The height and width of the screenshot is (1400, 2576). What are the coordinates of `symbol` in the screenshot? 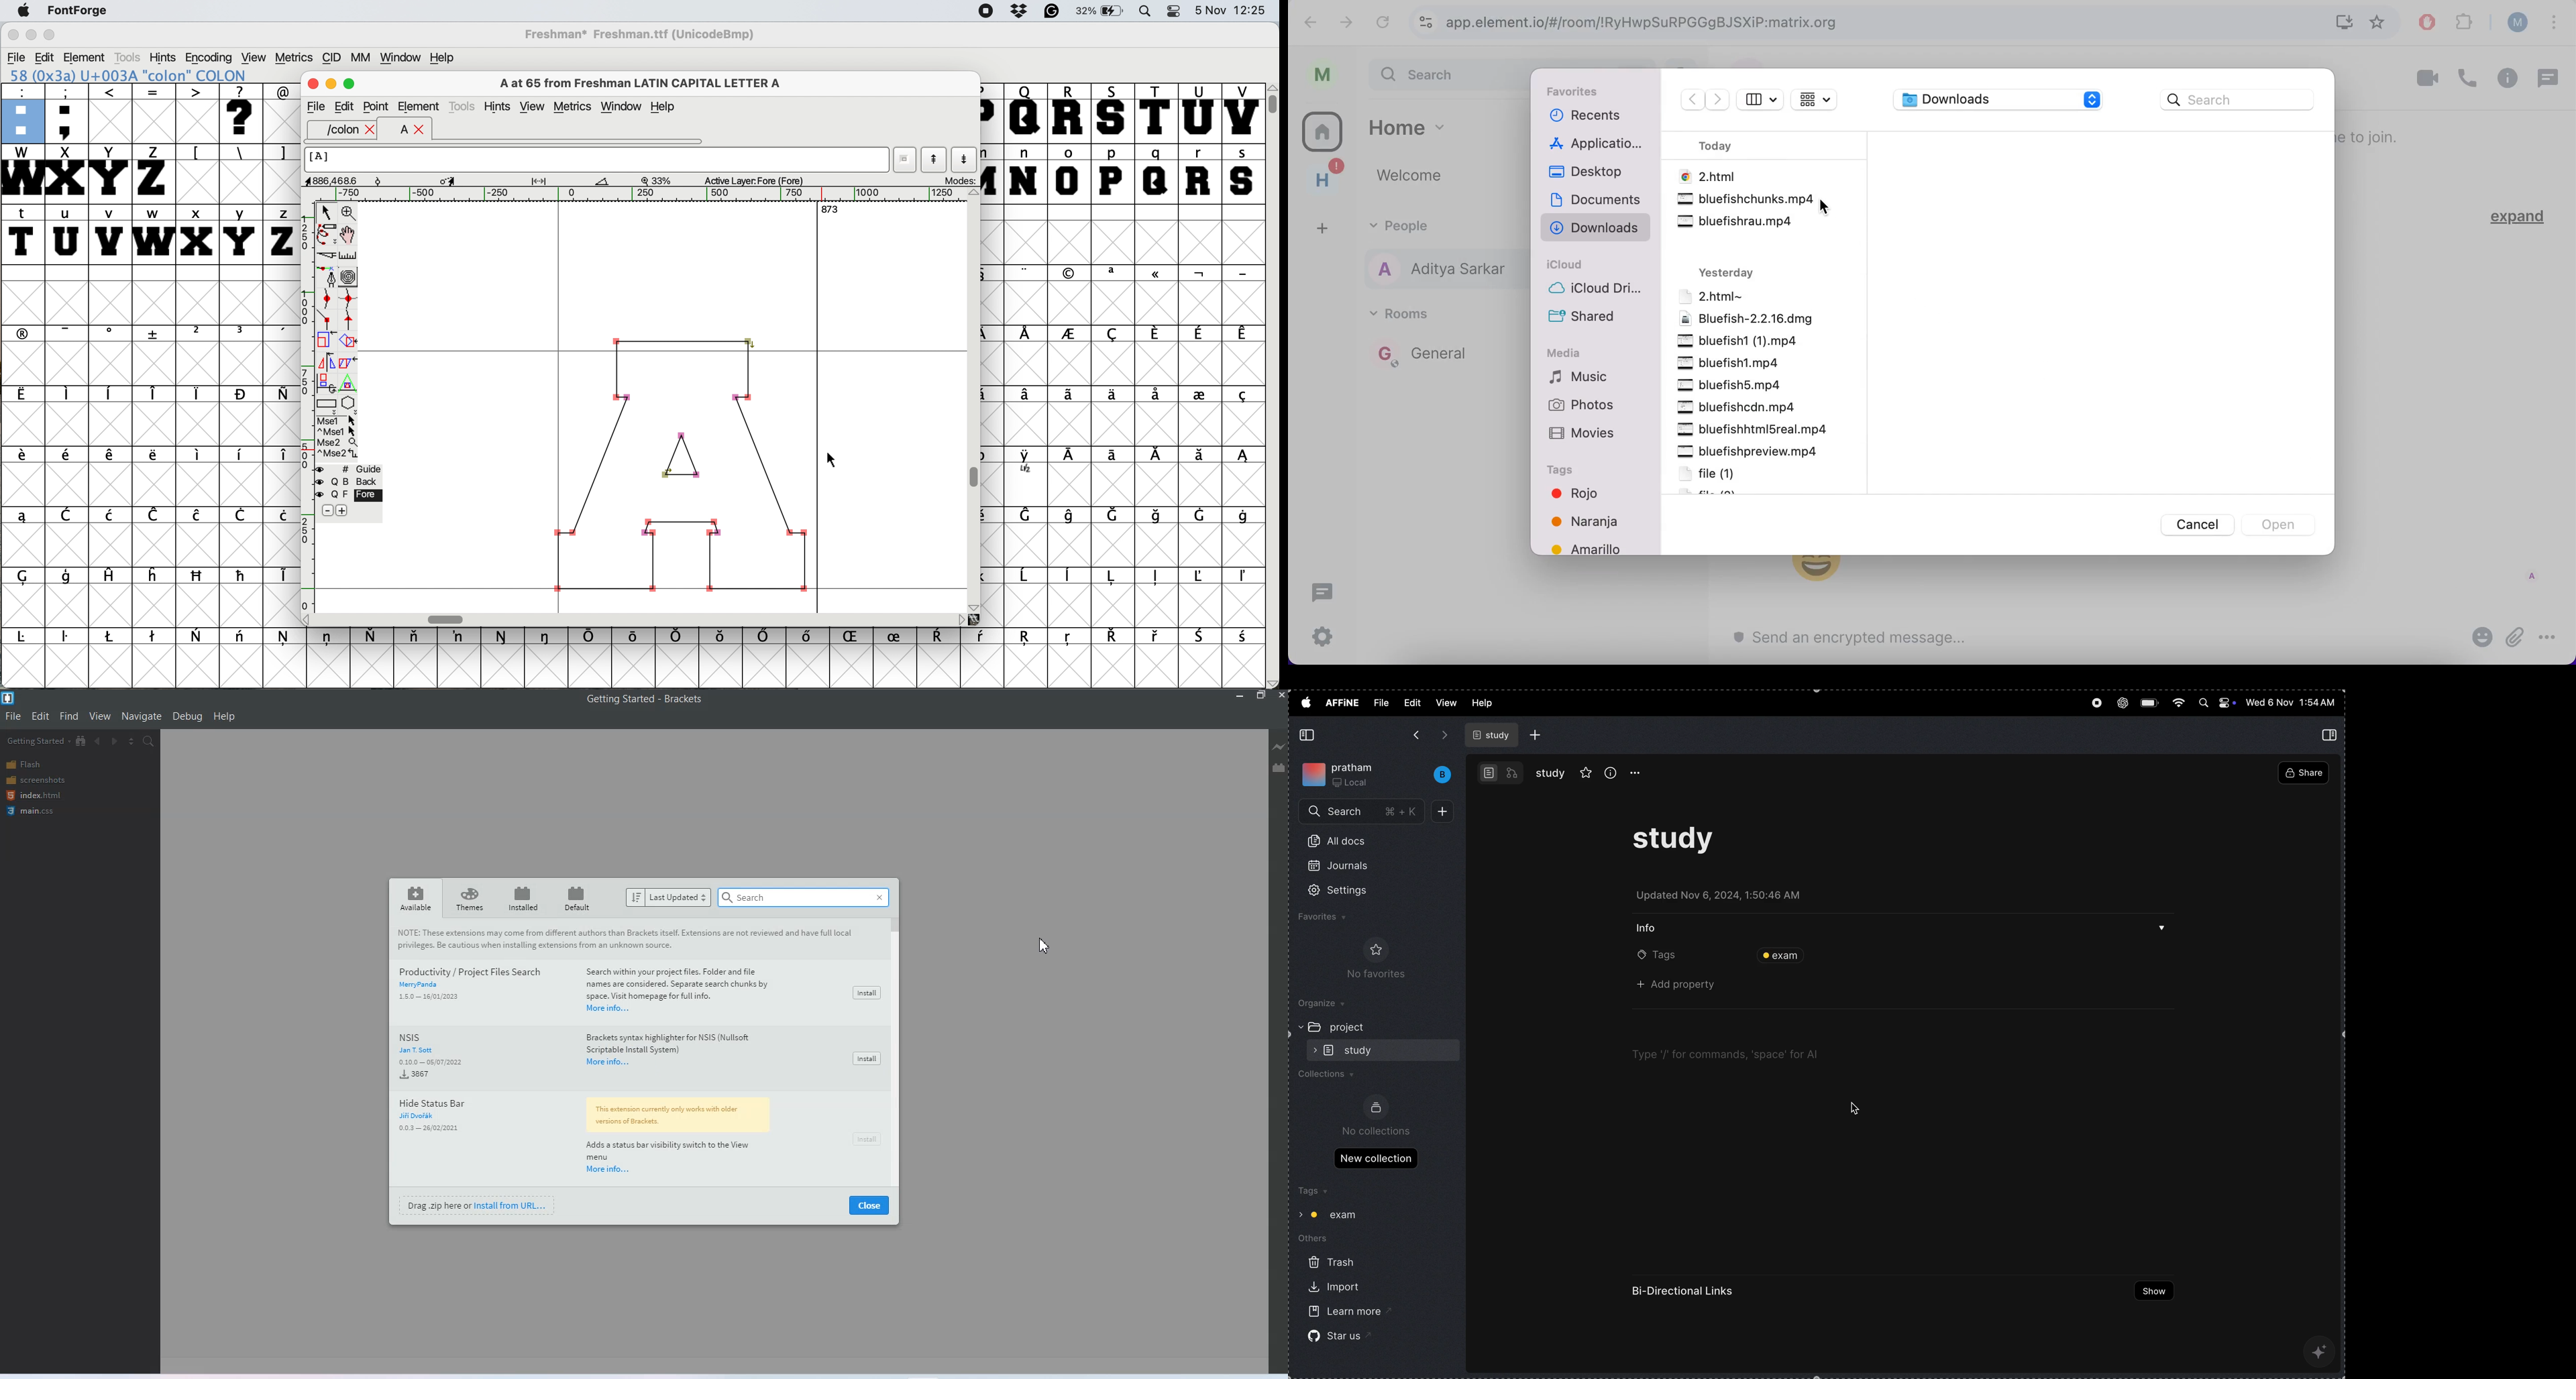 It's located at (241, 334).